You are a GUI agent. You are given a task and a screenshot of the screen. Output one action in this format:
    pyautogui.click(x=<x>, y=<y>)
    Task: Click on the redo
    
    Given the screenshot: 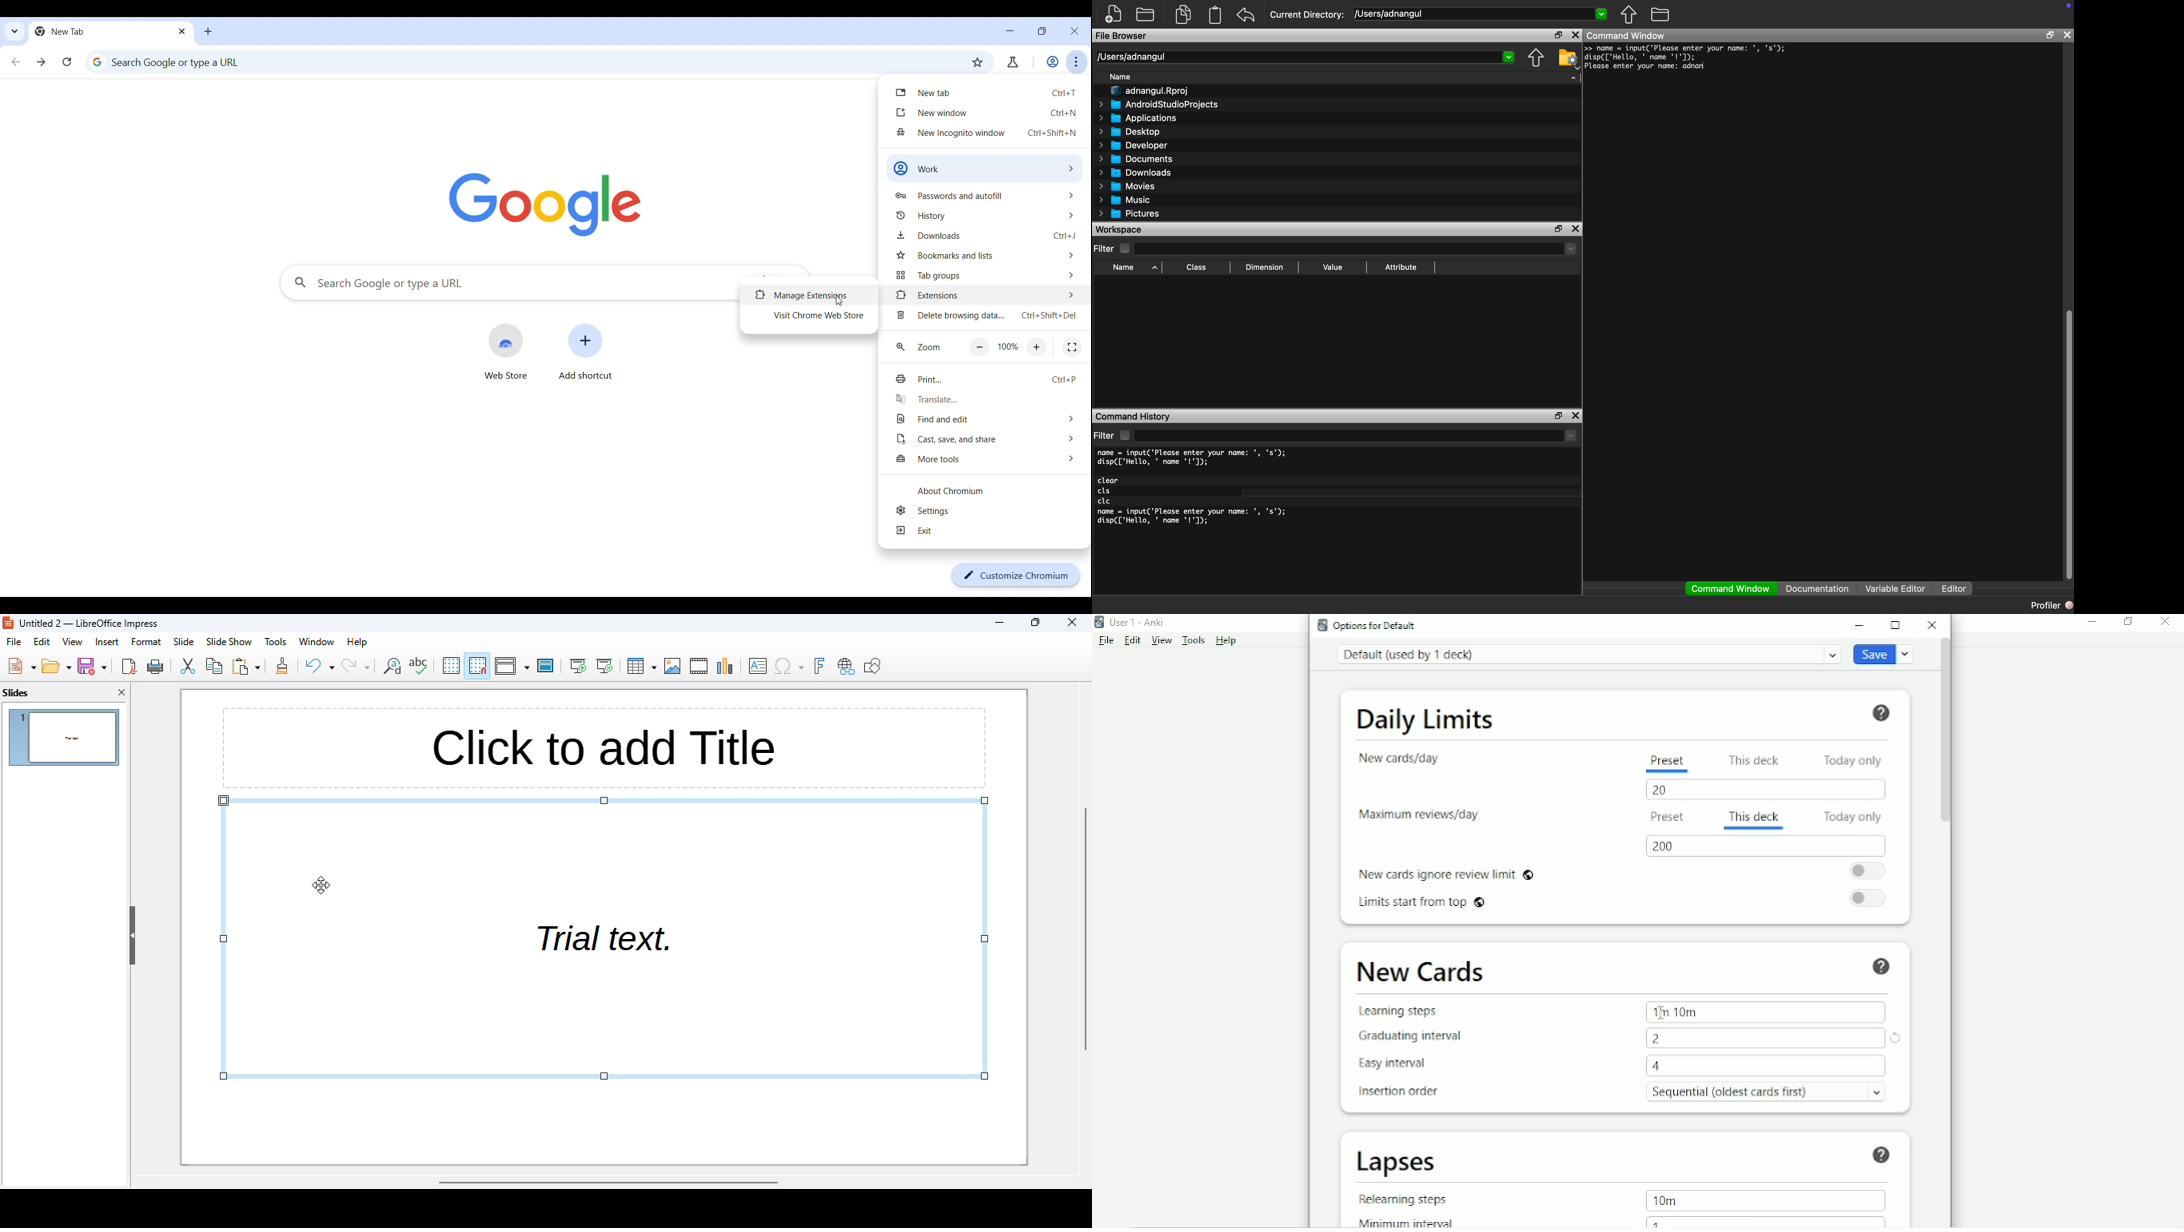 What is the action you would take?
    pyautogui.click(x=356, y=666)
    